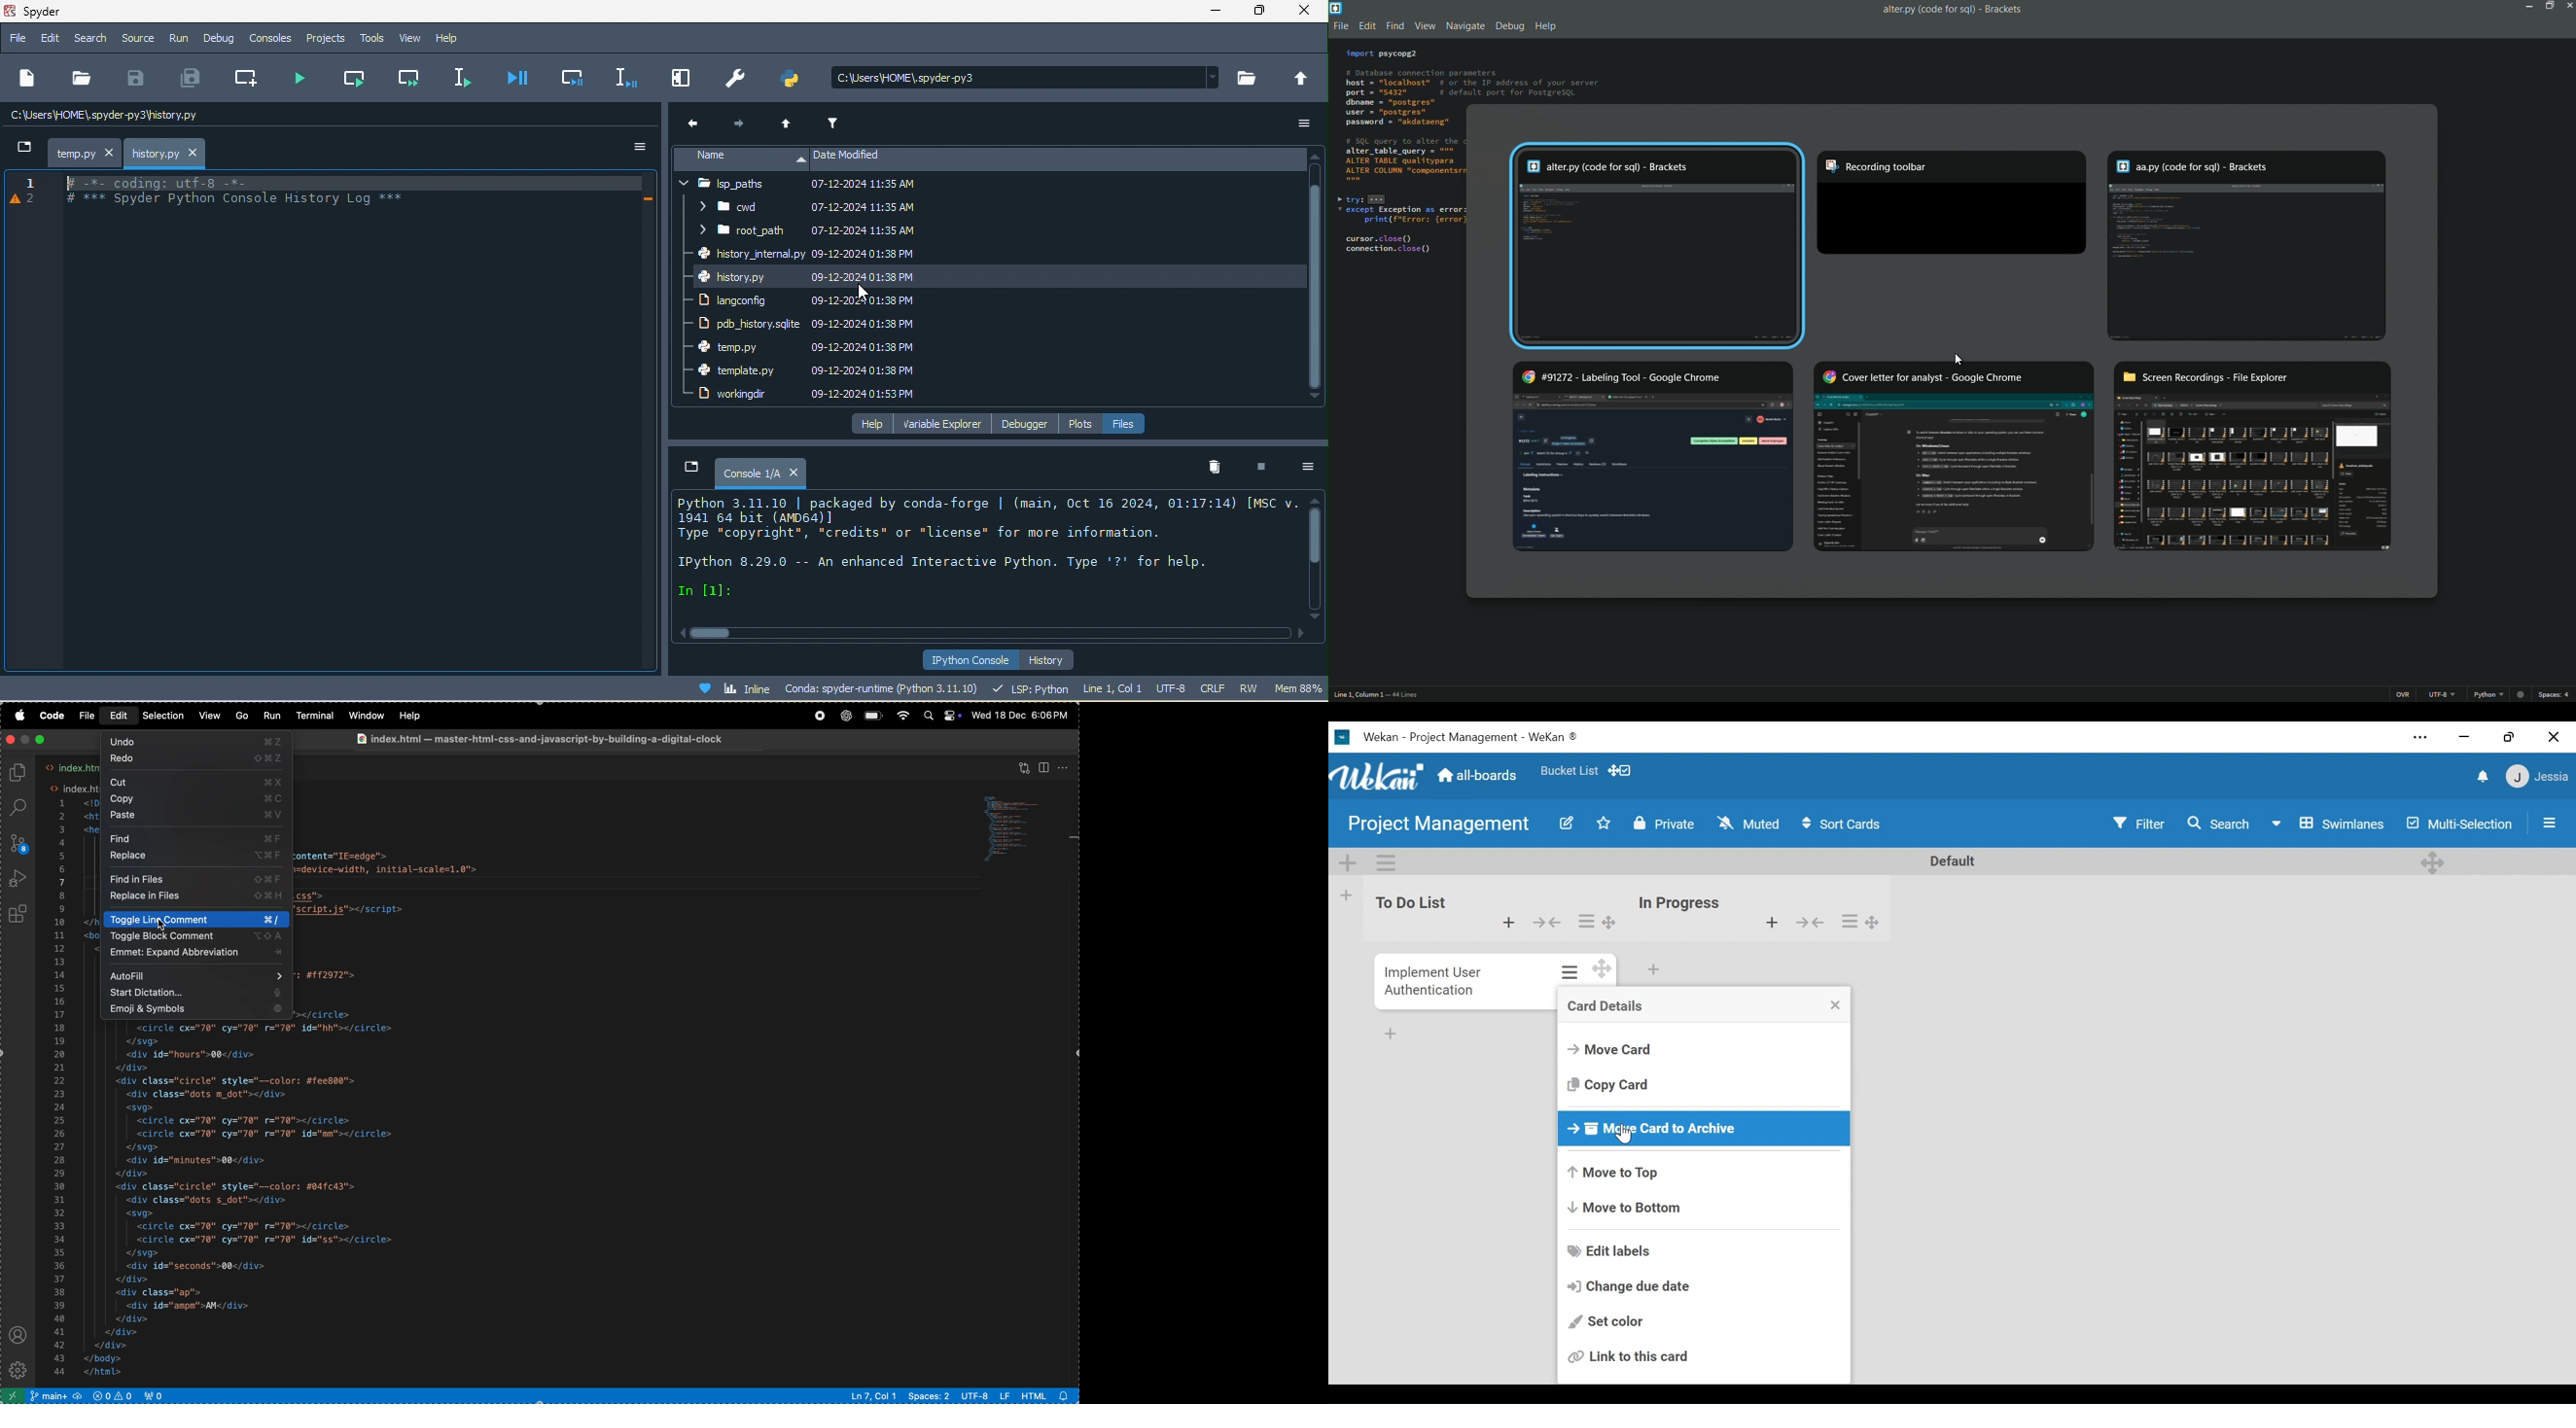 Image resolution: width=2576 pixels, height=1428 pixels. I want to click on maximize current pane, so click(685, 75).